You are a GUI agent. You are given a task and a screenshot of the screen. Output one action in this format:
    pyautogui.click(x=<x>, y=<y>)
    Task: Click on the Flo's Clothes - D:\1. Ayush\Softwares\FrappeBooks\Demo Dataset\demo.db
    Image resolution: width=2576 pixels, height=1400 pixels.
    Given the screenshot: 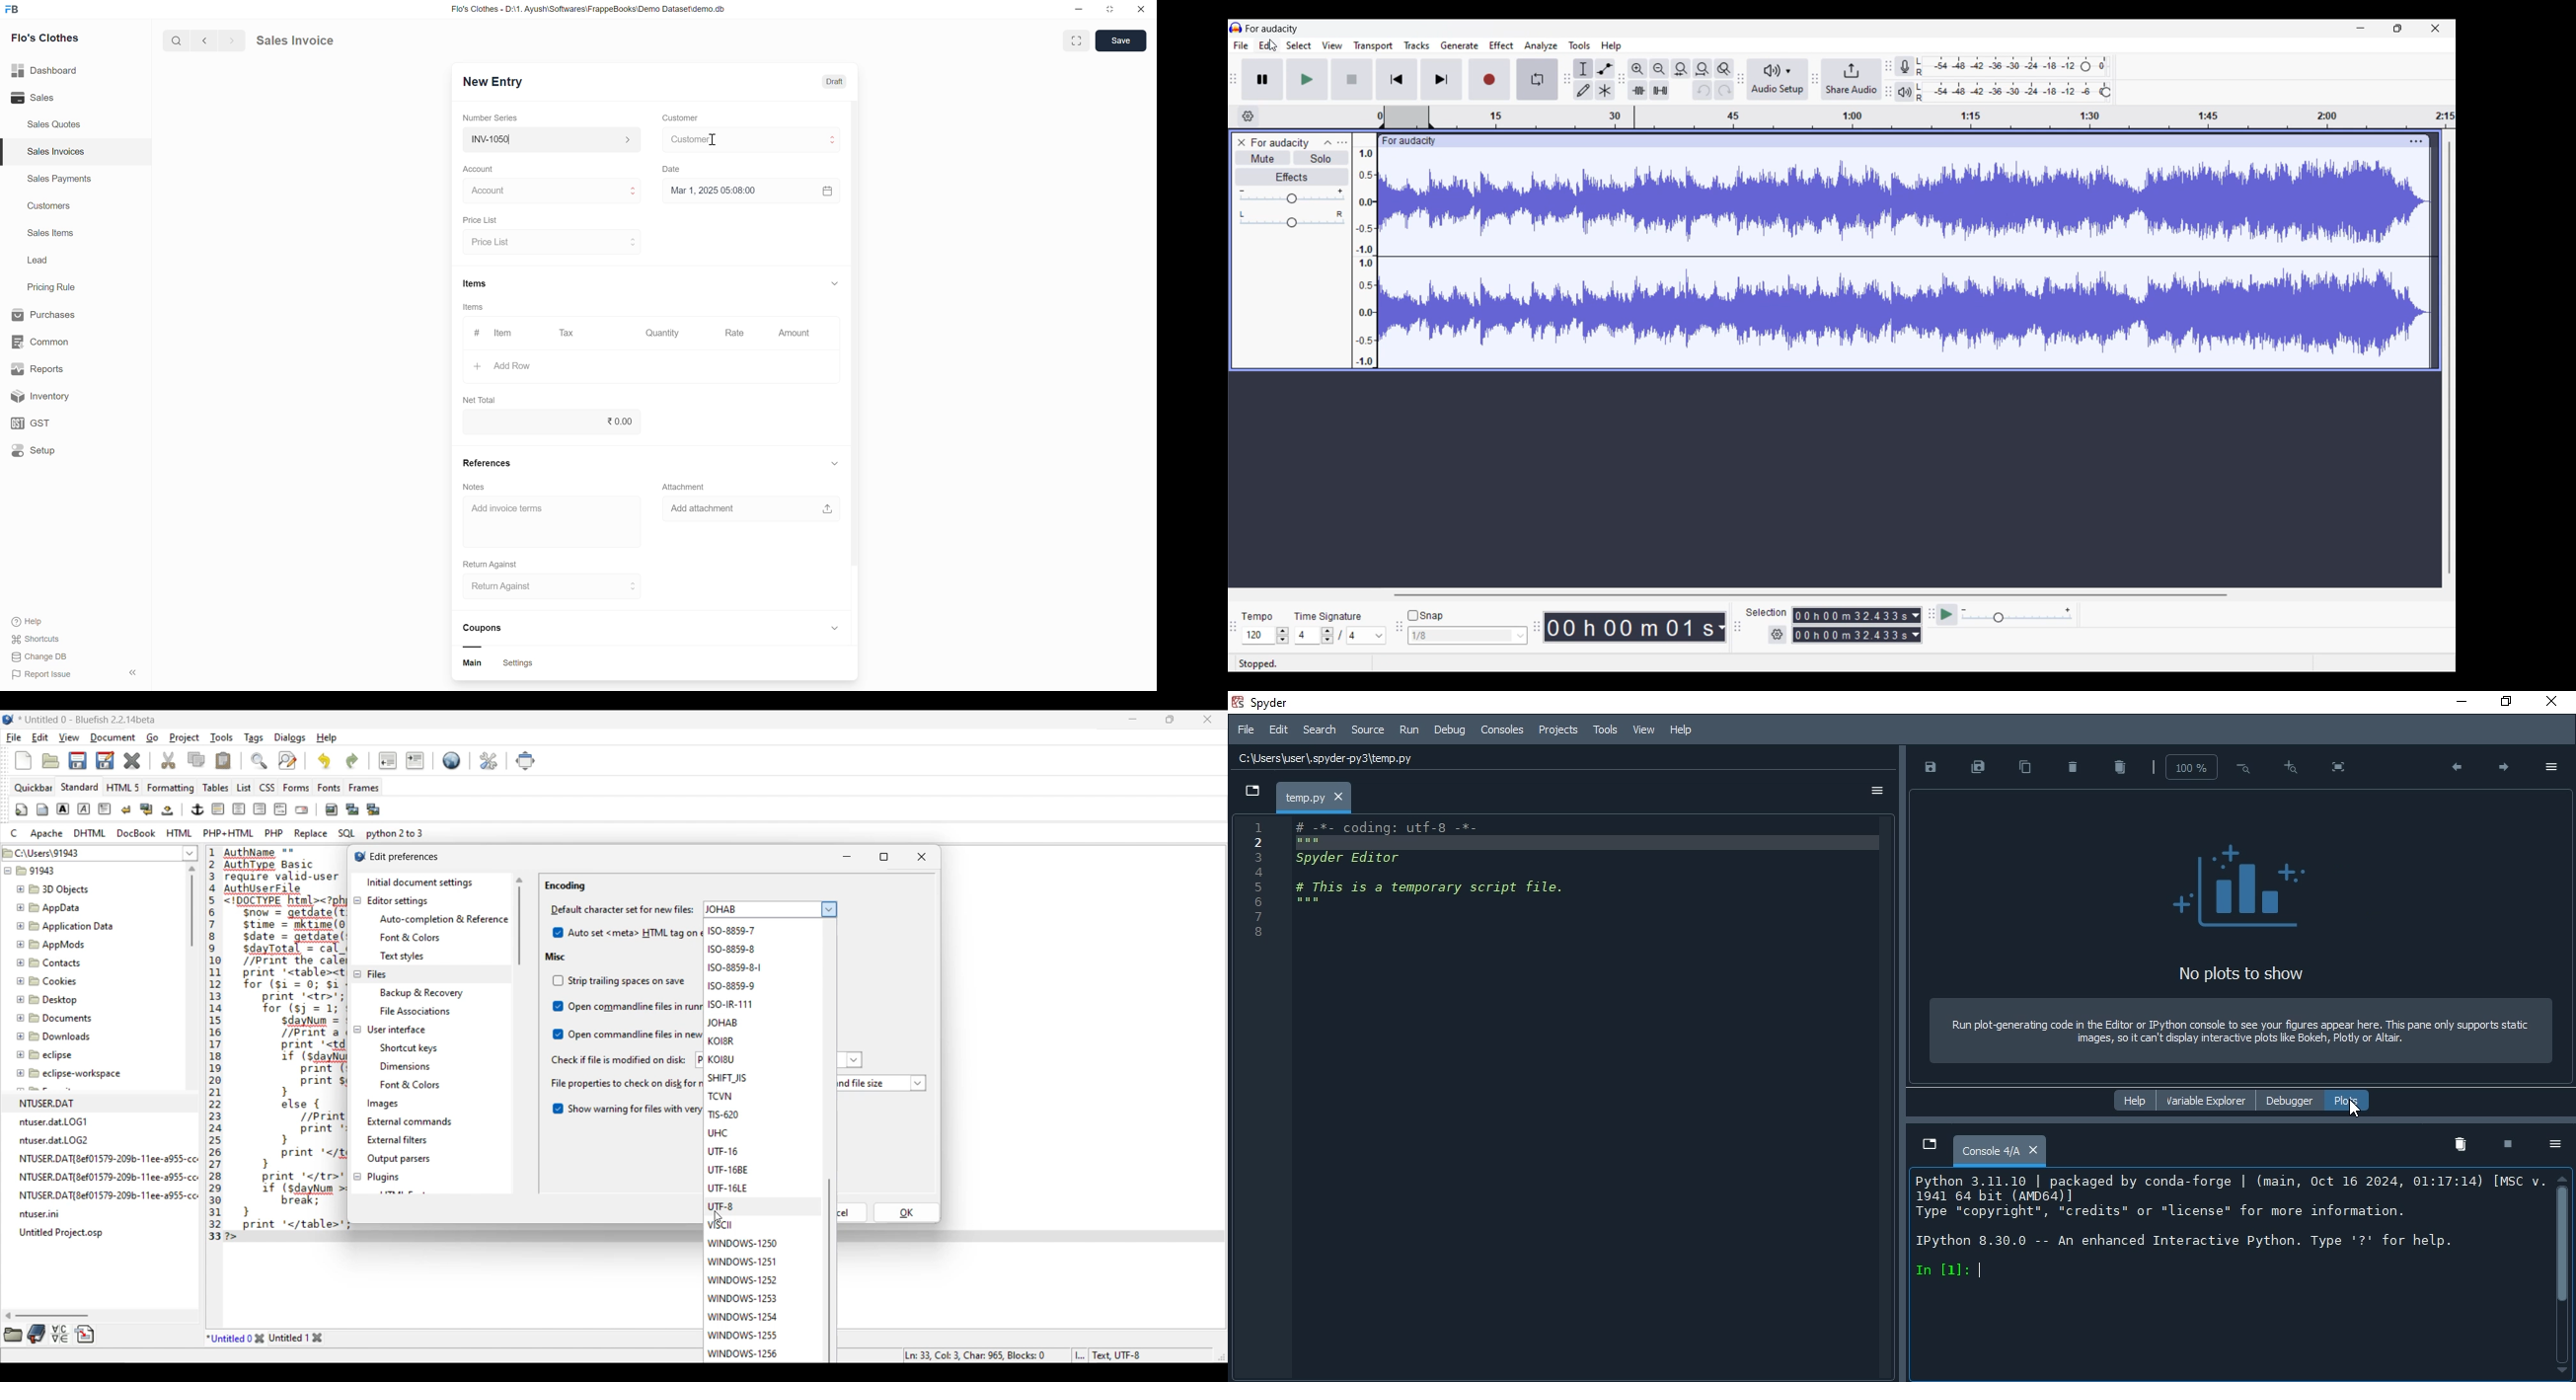 What is the action you would take?
    pyautogui.click(x=597, y=10)
    